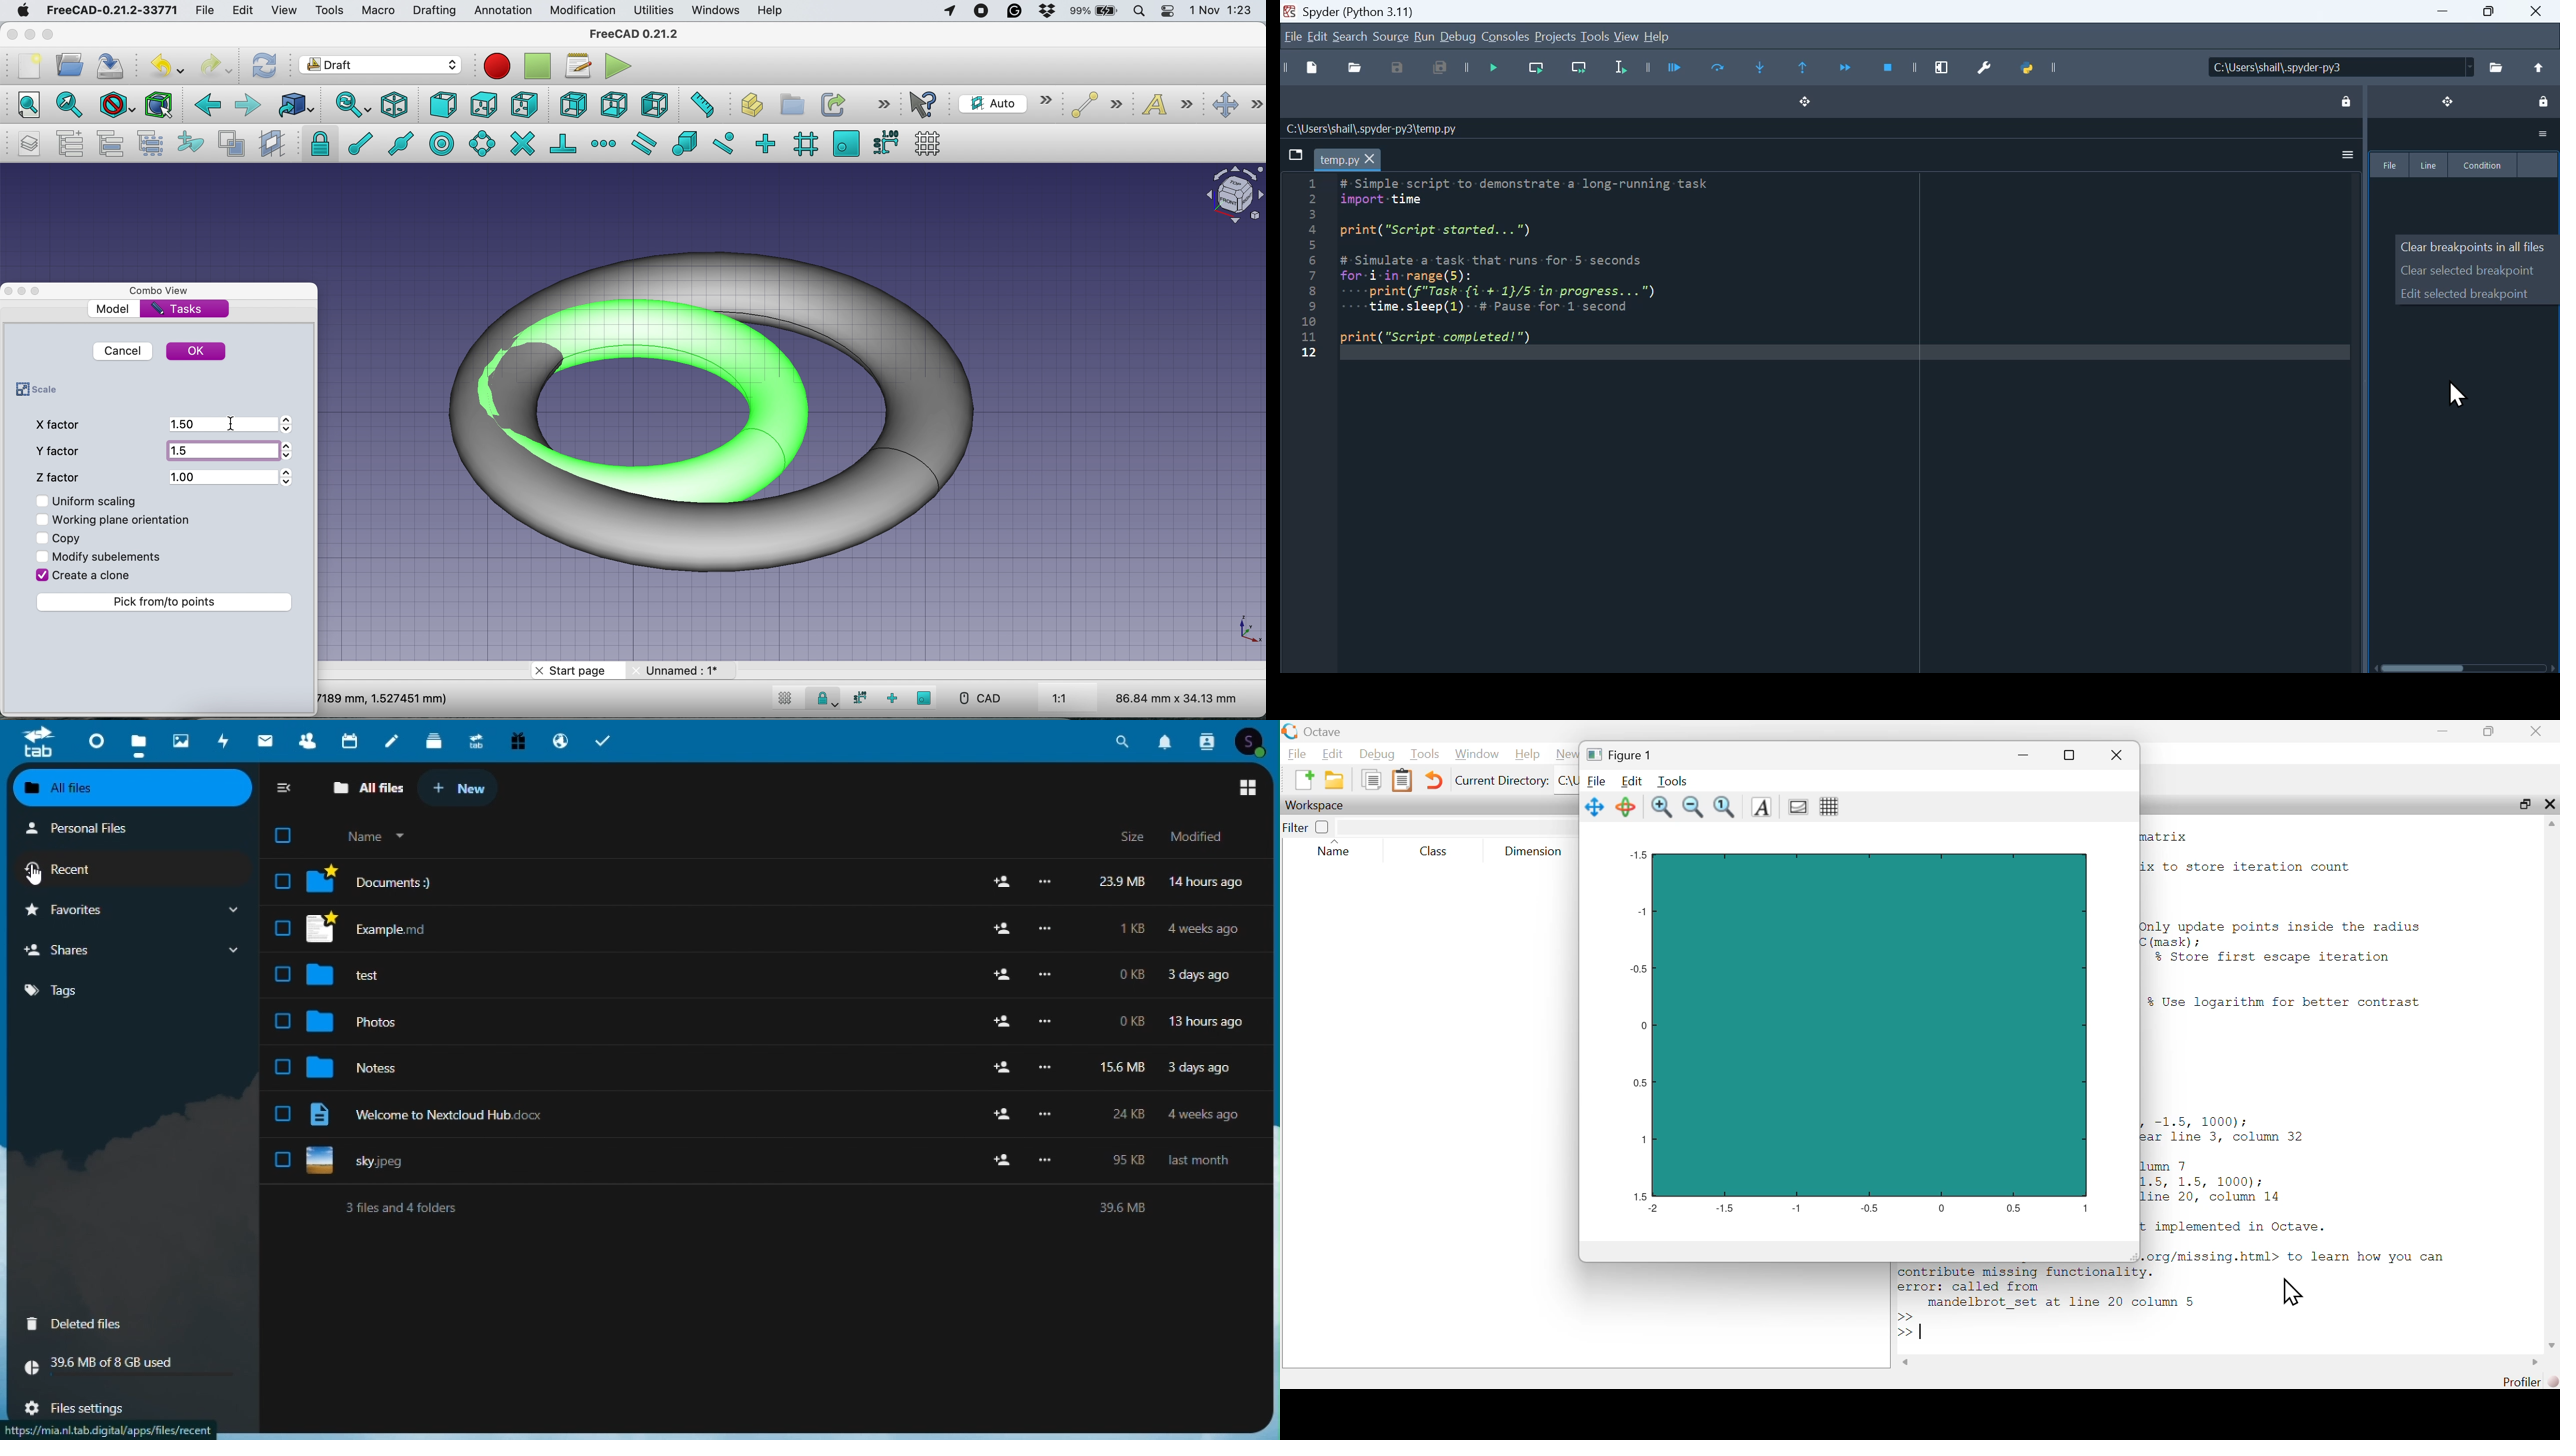 The width and height of the screenshot is (2576, 1456). What do you see at coordinates (284, 11) in the screenshot?
I see `view` at bounding box center [284, 11].